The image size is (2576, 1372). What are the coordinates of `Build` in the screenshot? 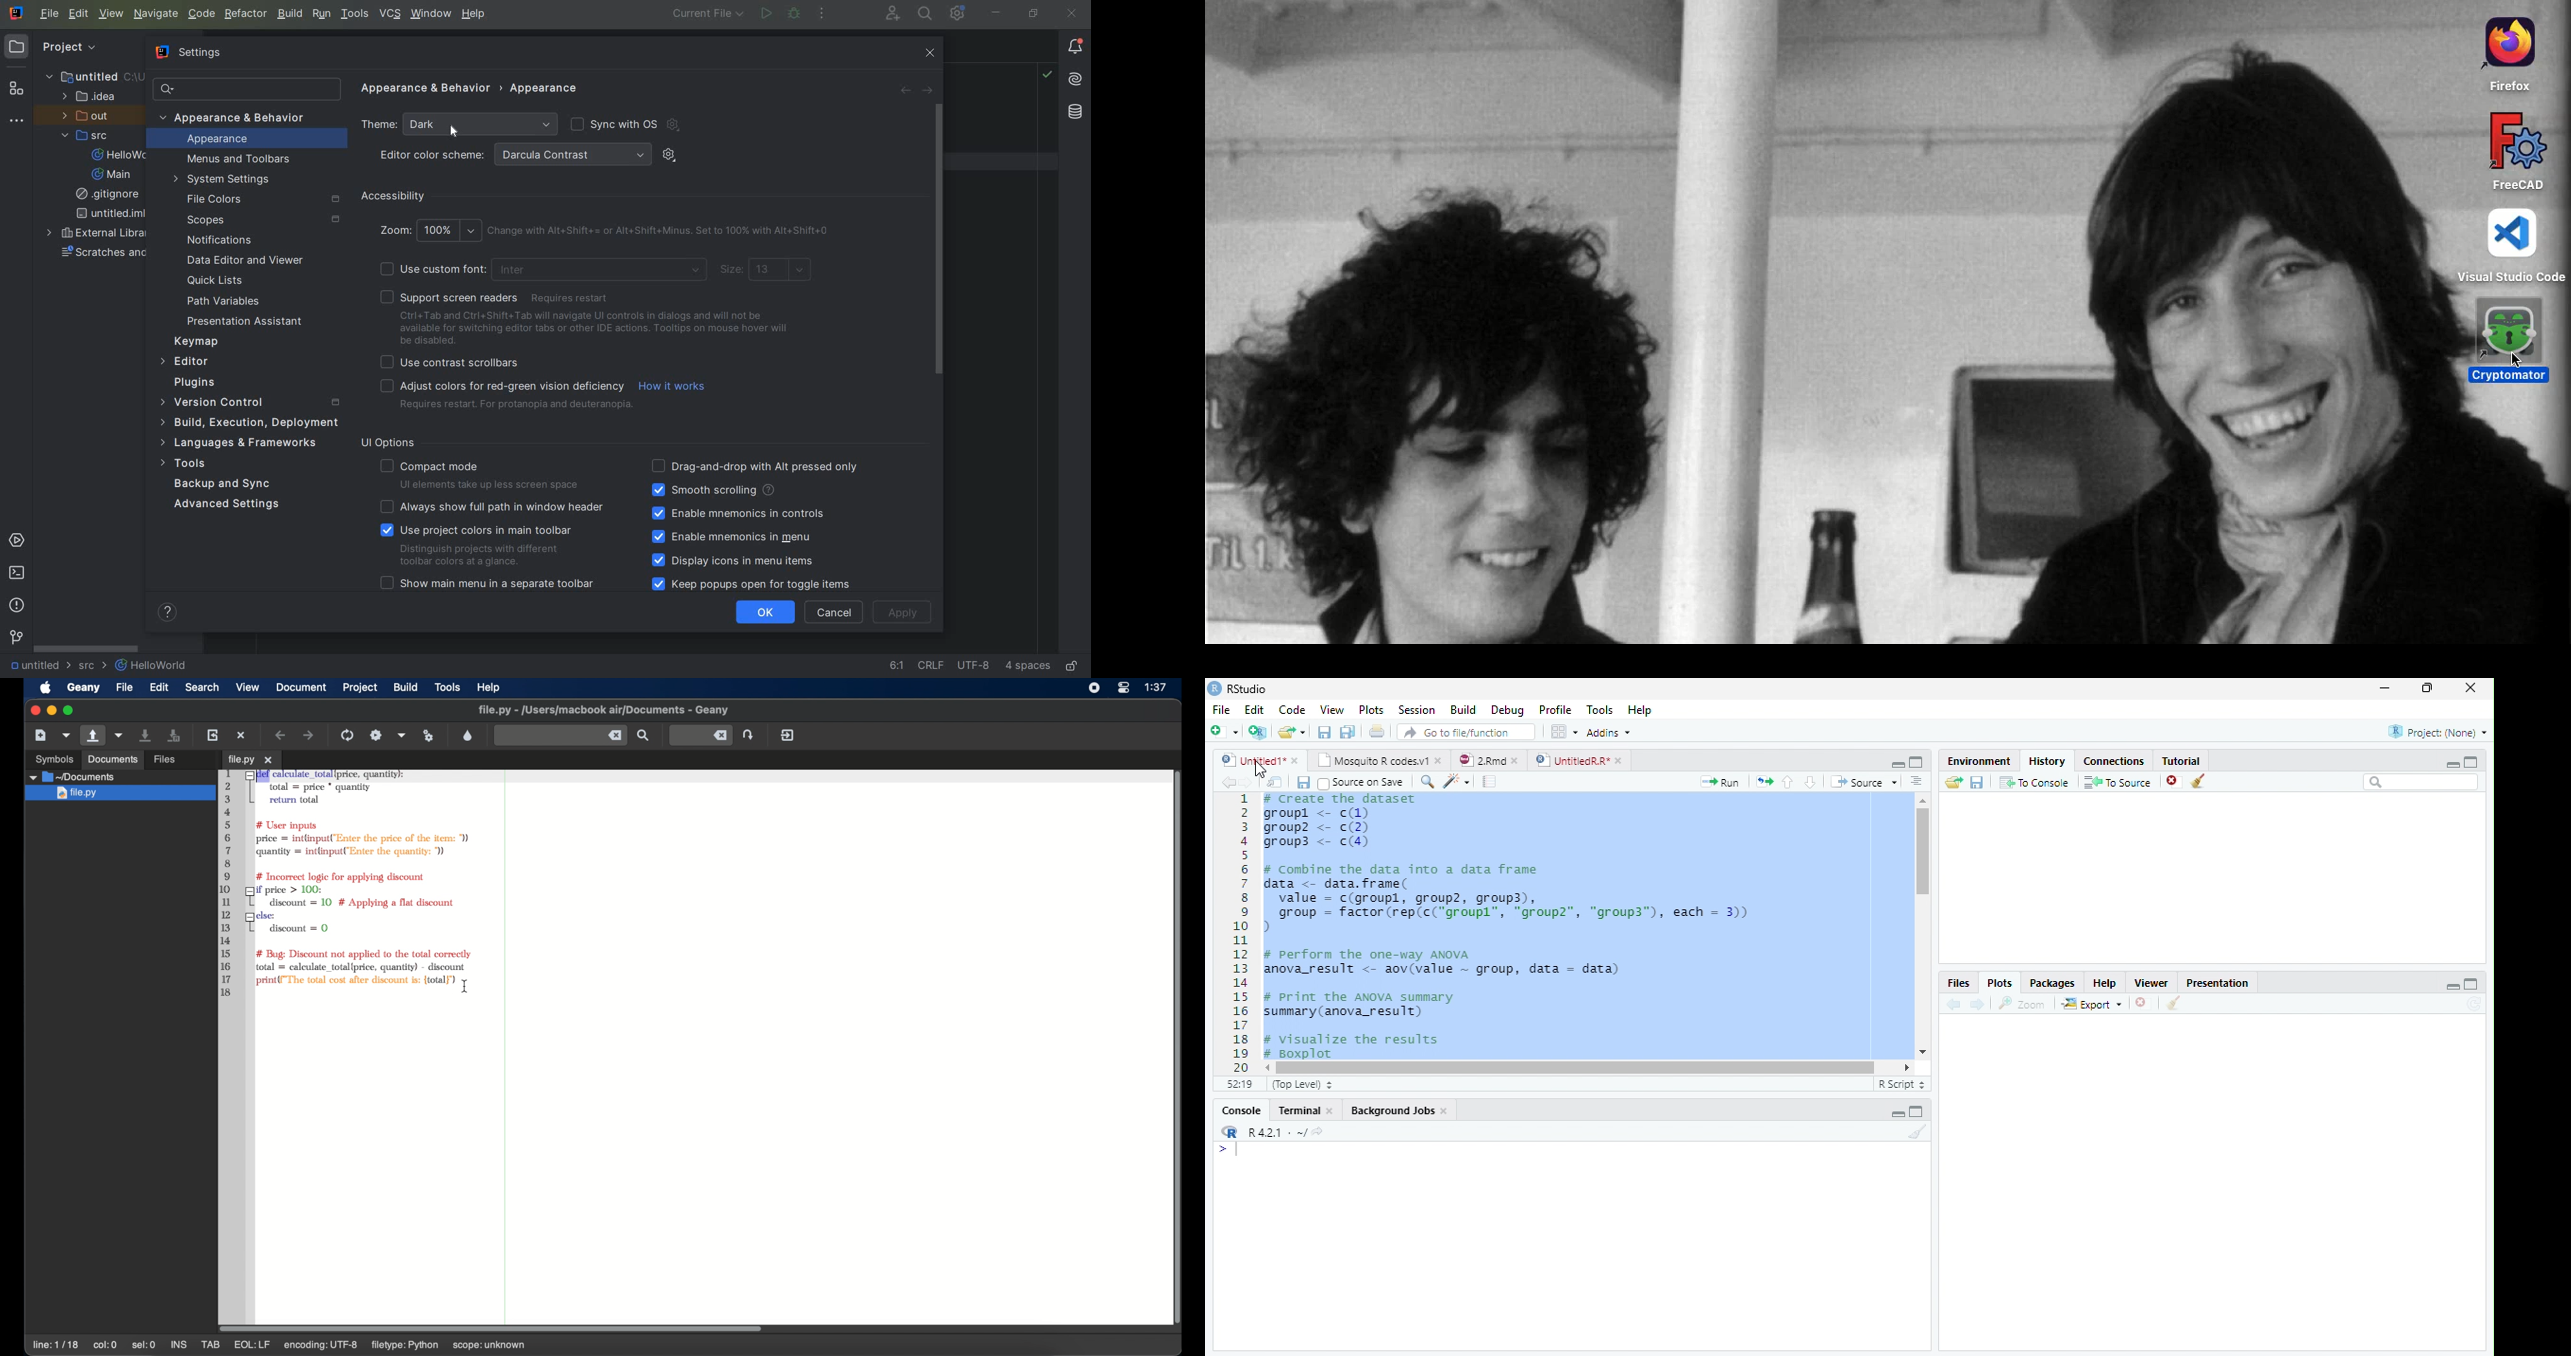 It's located at (1467, 710).